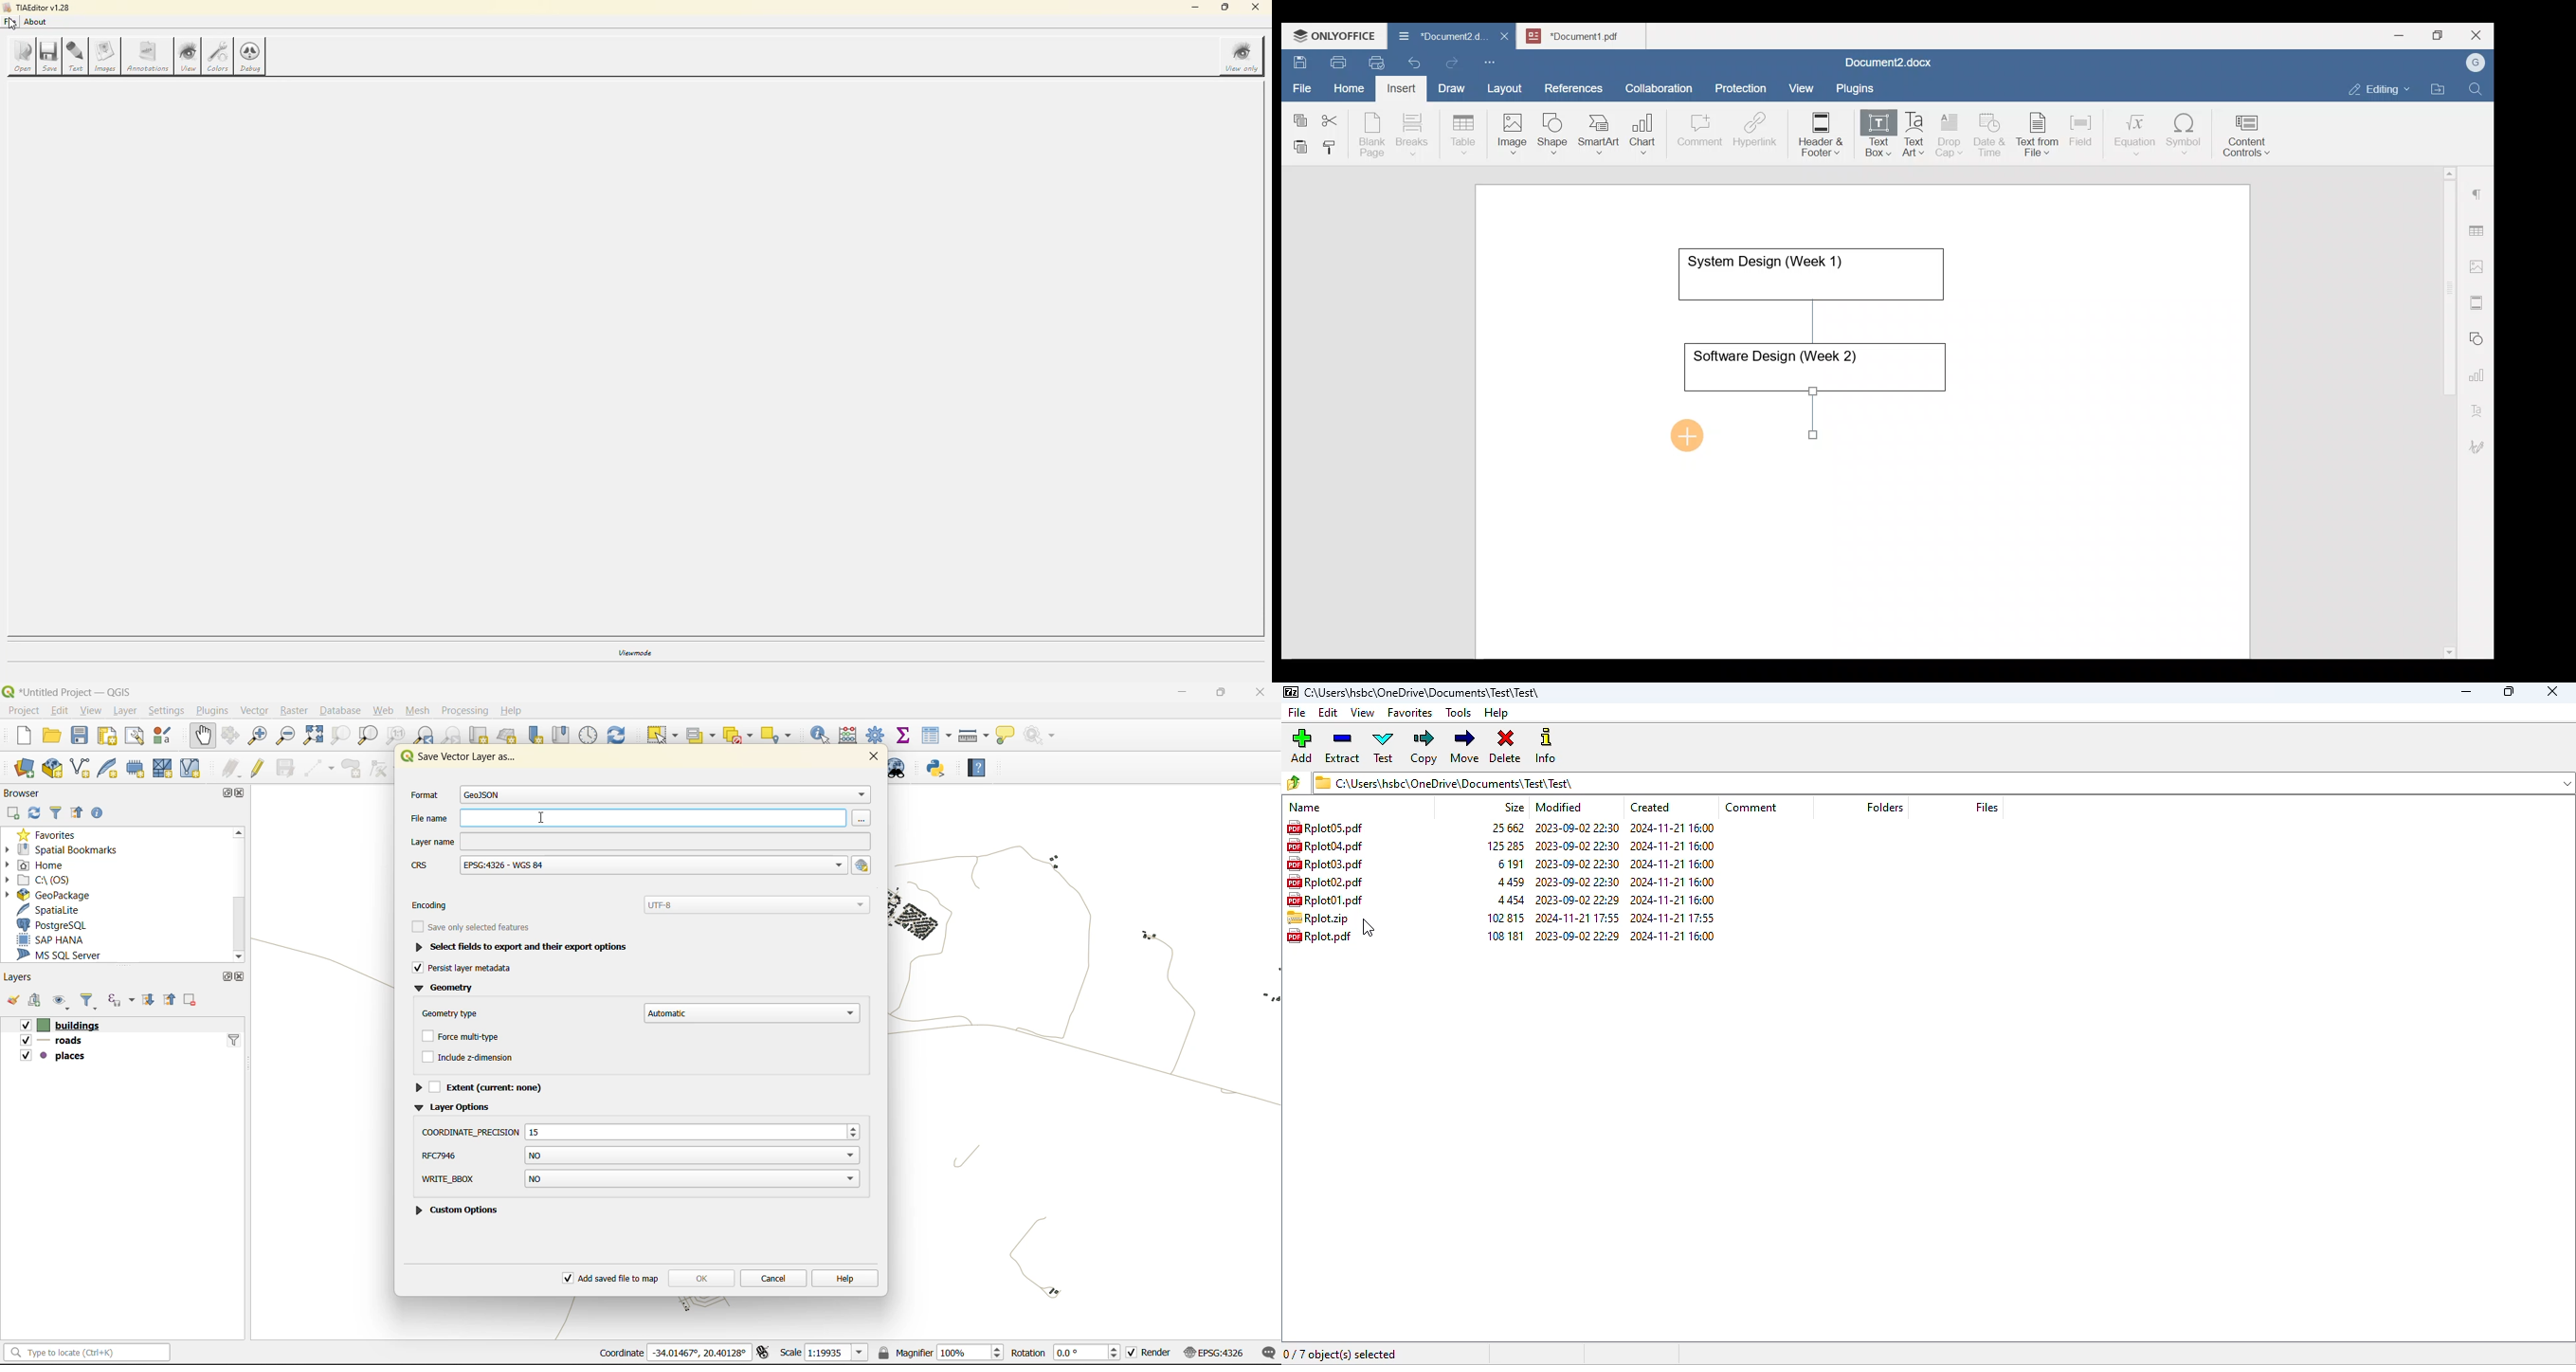 The width and height of the screenshot is (2576, 1372). What do you see at coordinates (2479, 229) in the screenshot?
I see `Table settings` at bounding box center [2479, 229].